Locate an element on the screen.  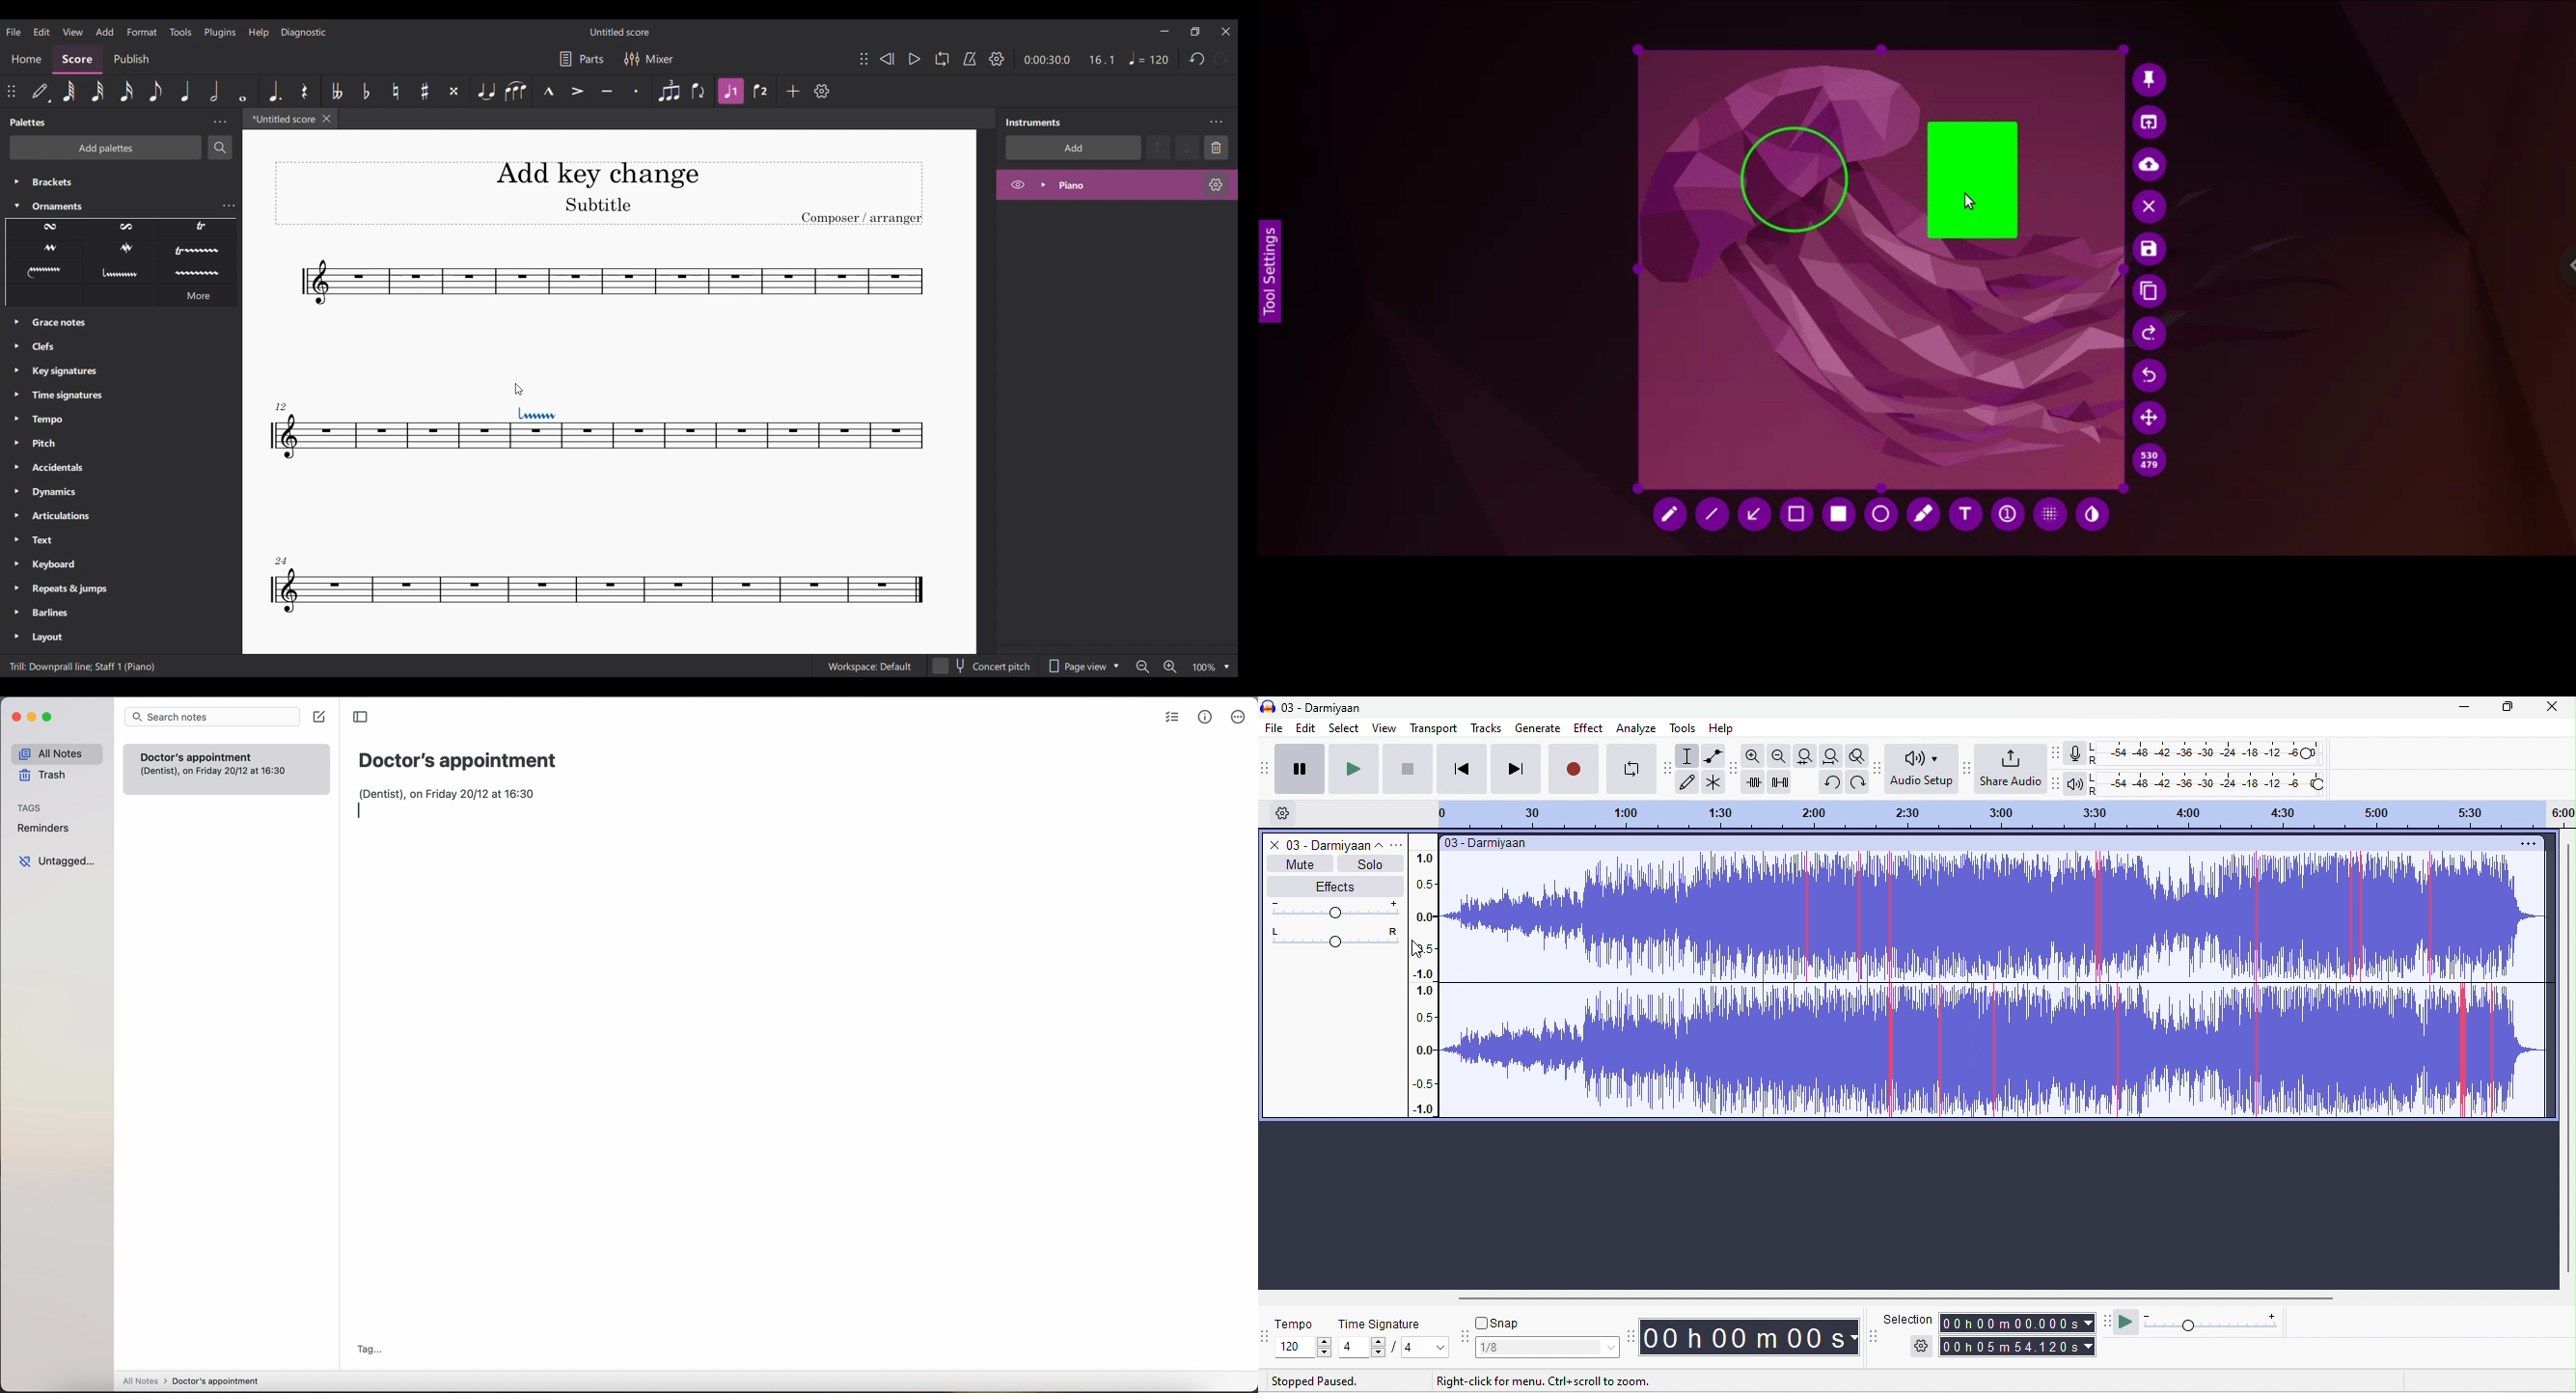
create note is located at coordinates (319, 717).